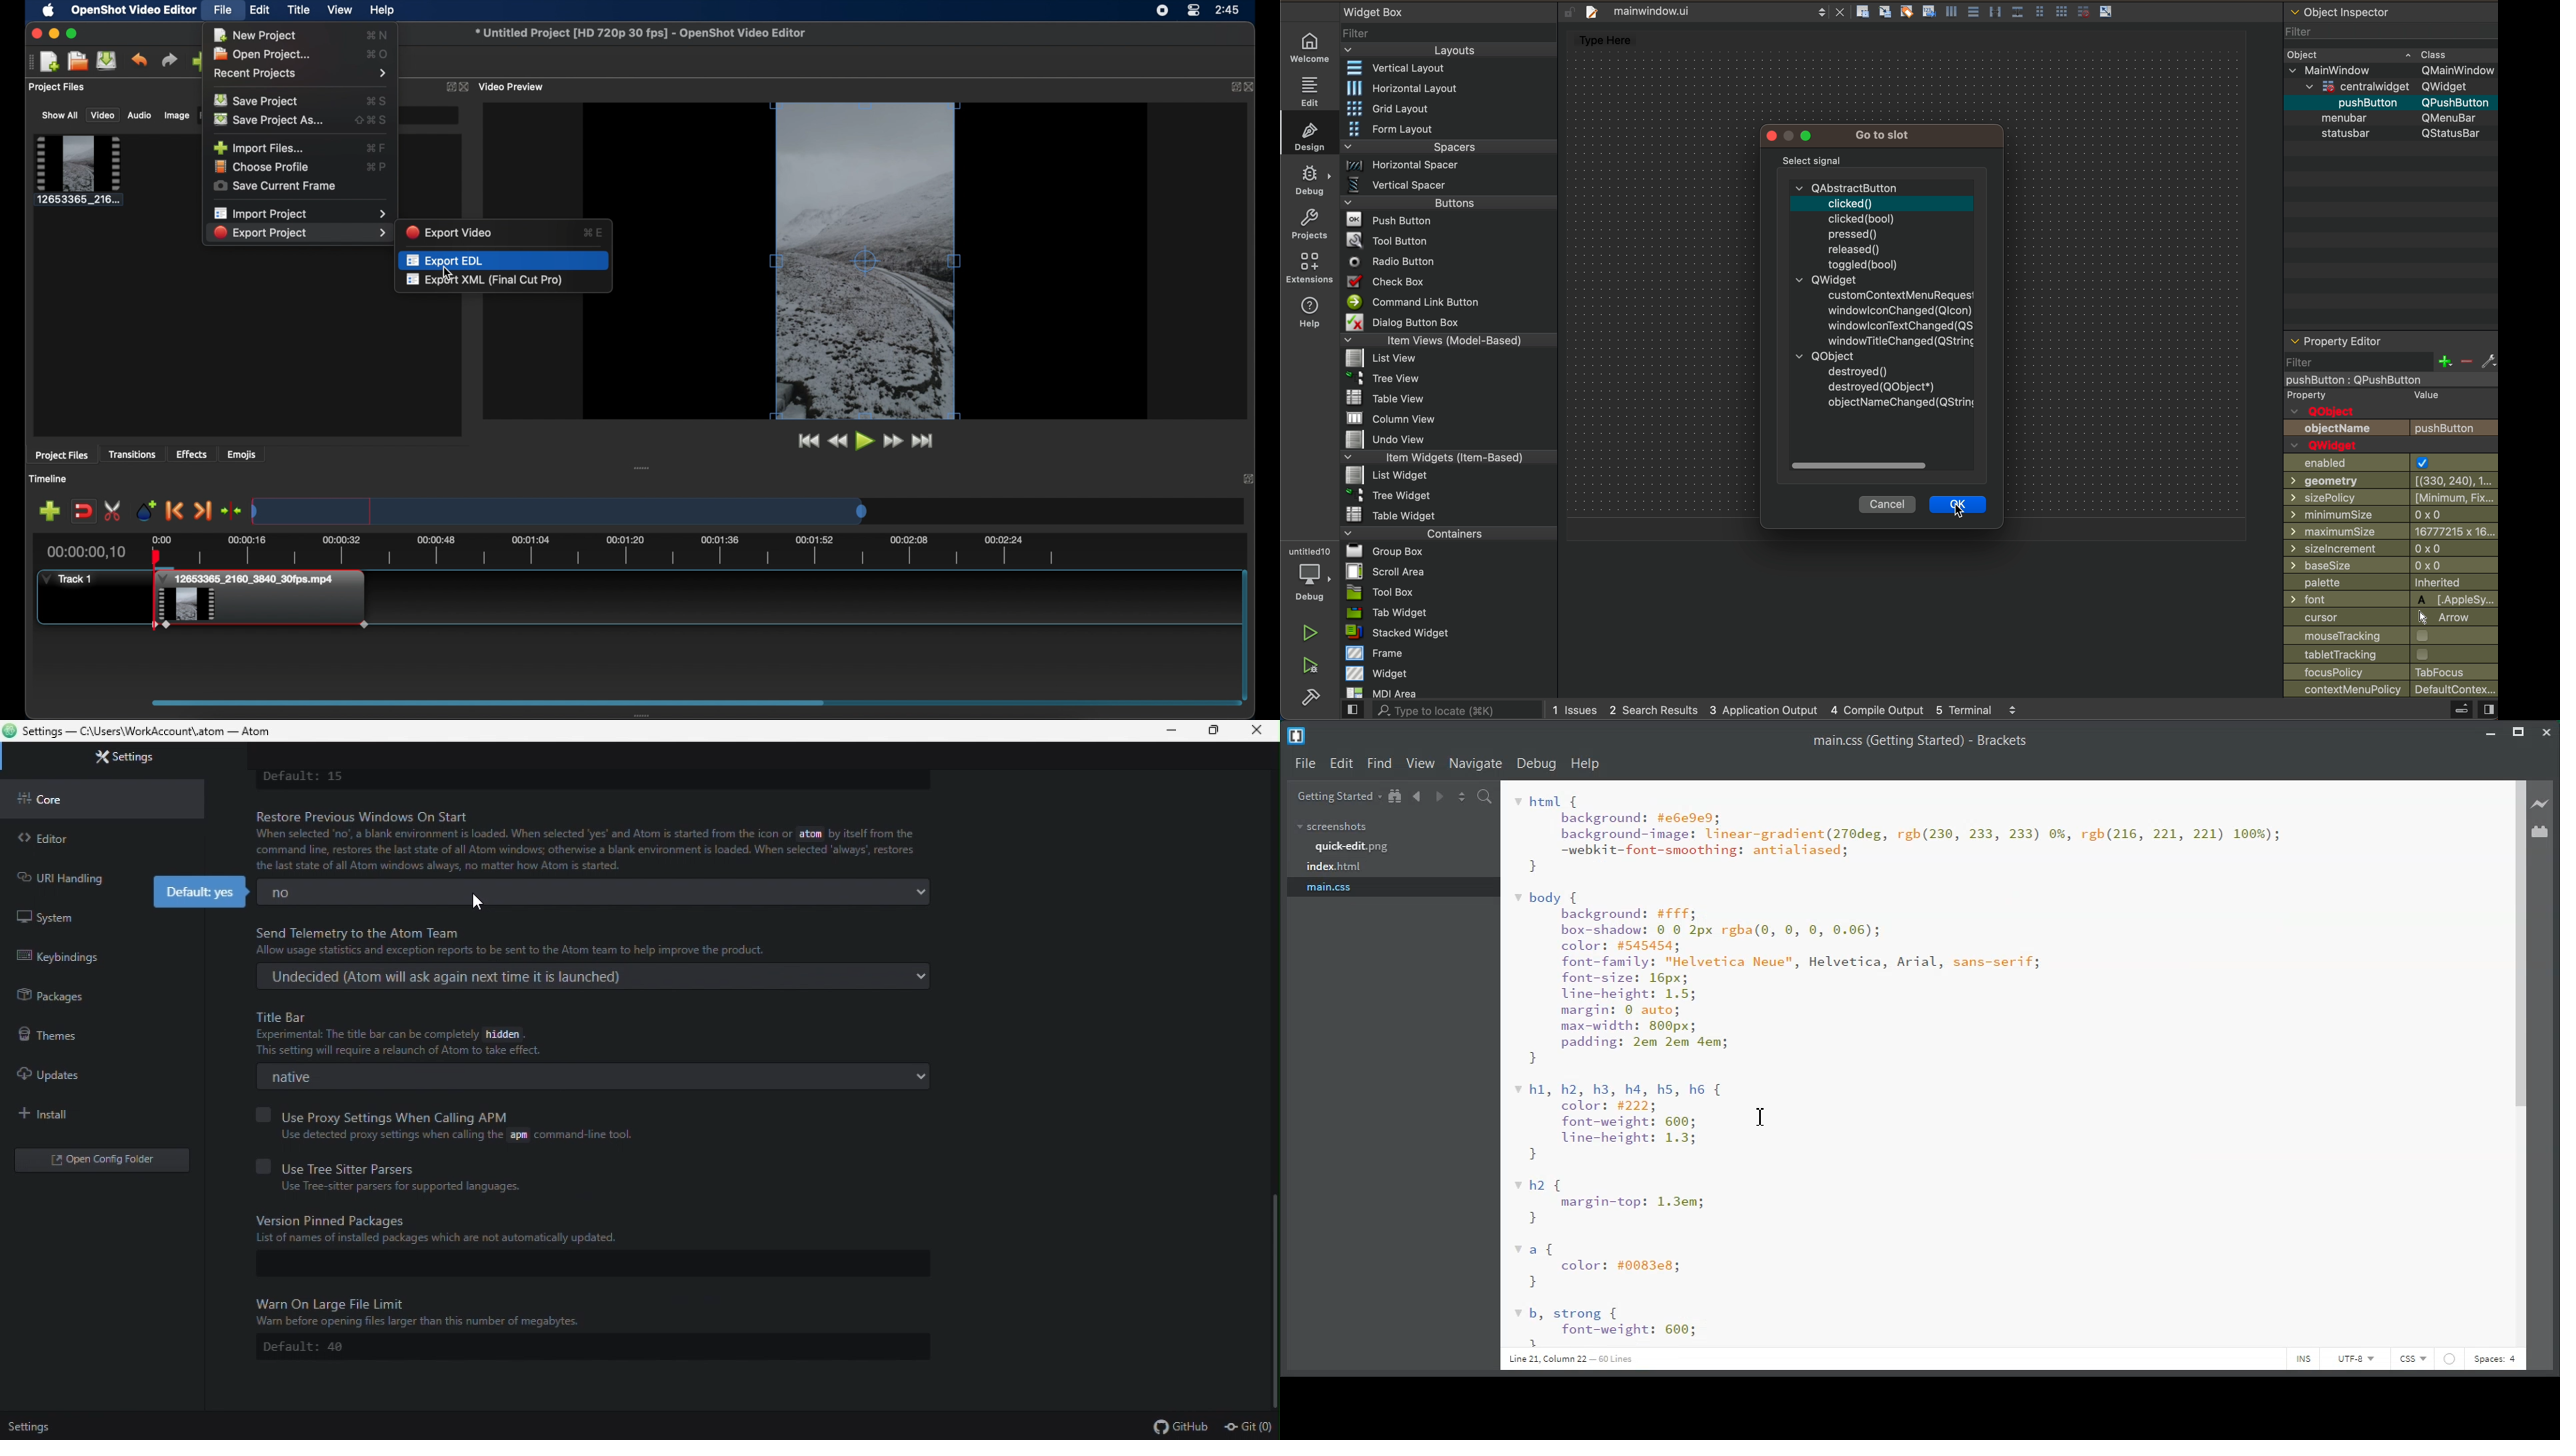  I want to click on close, so click(1260, 731).